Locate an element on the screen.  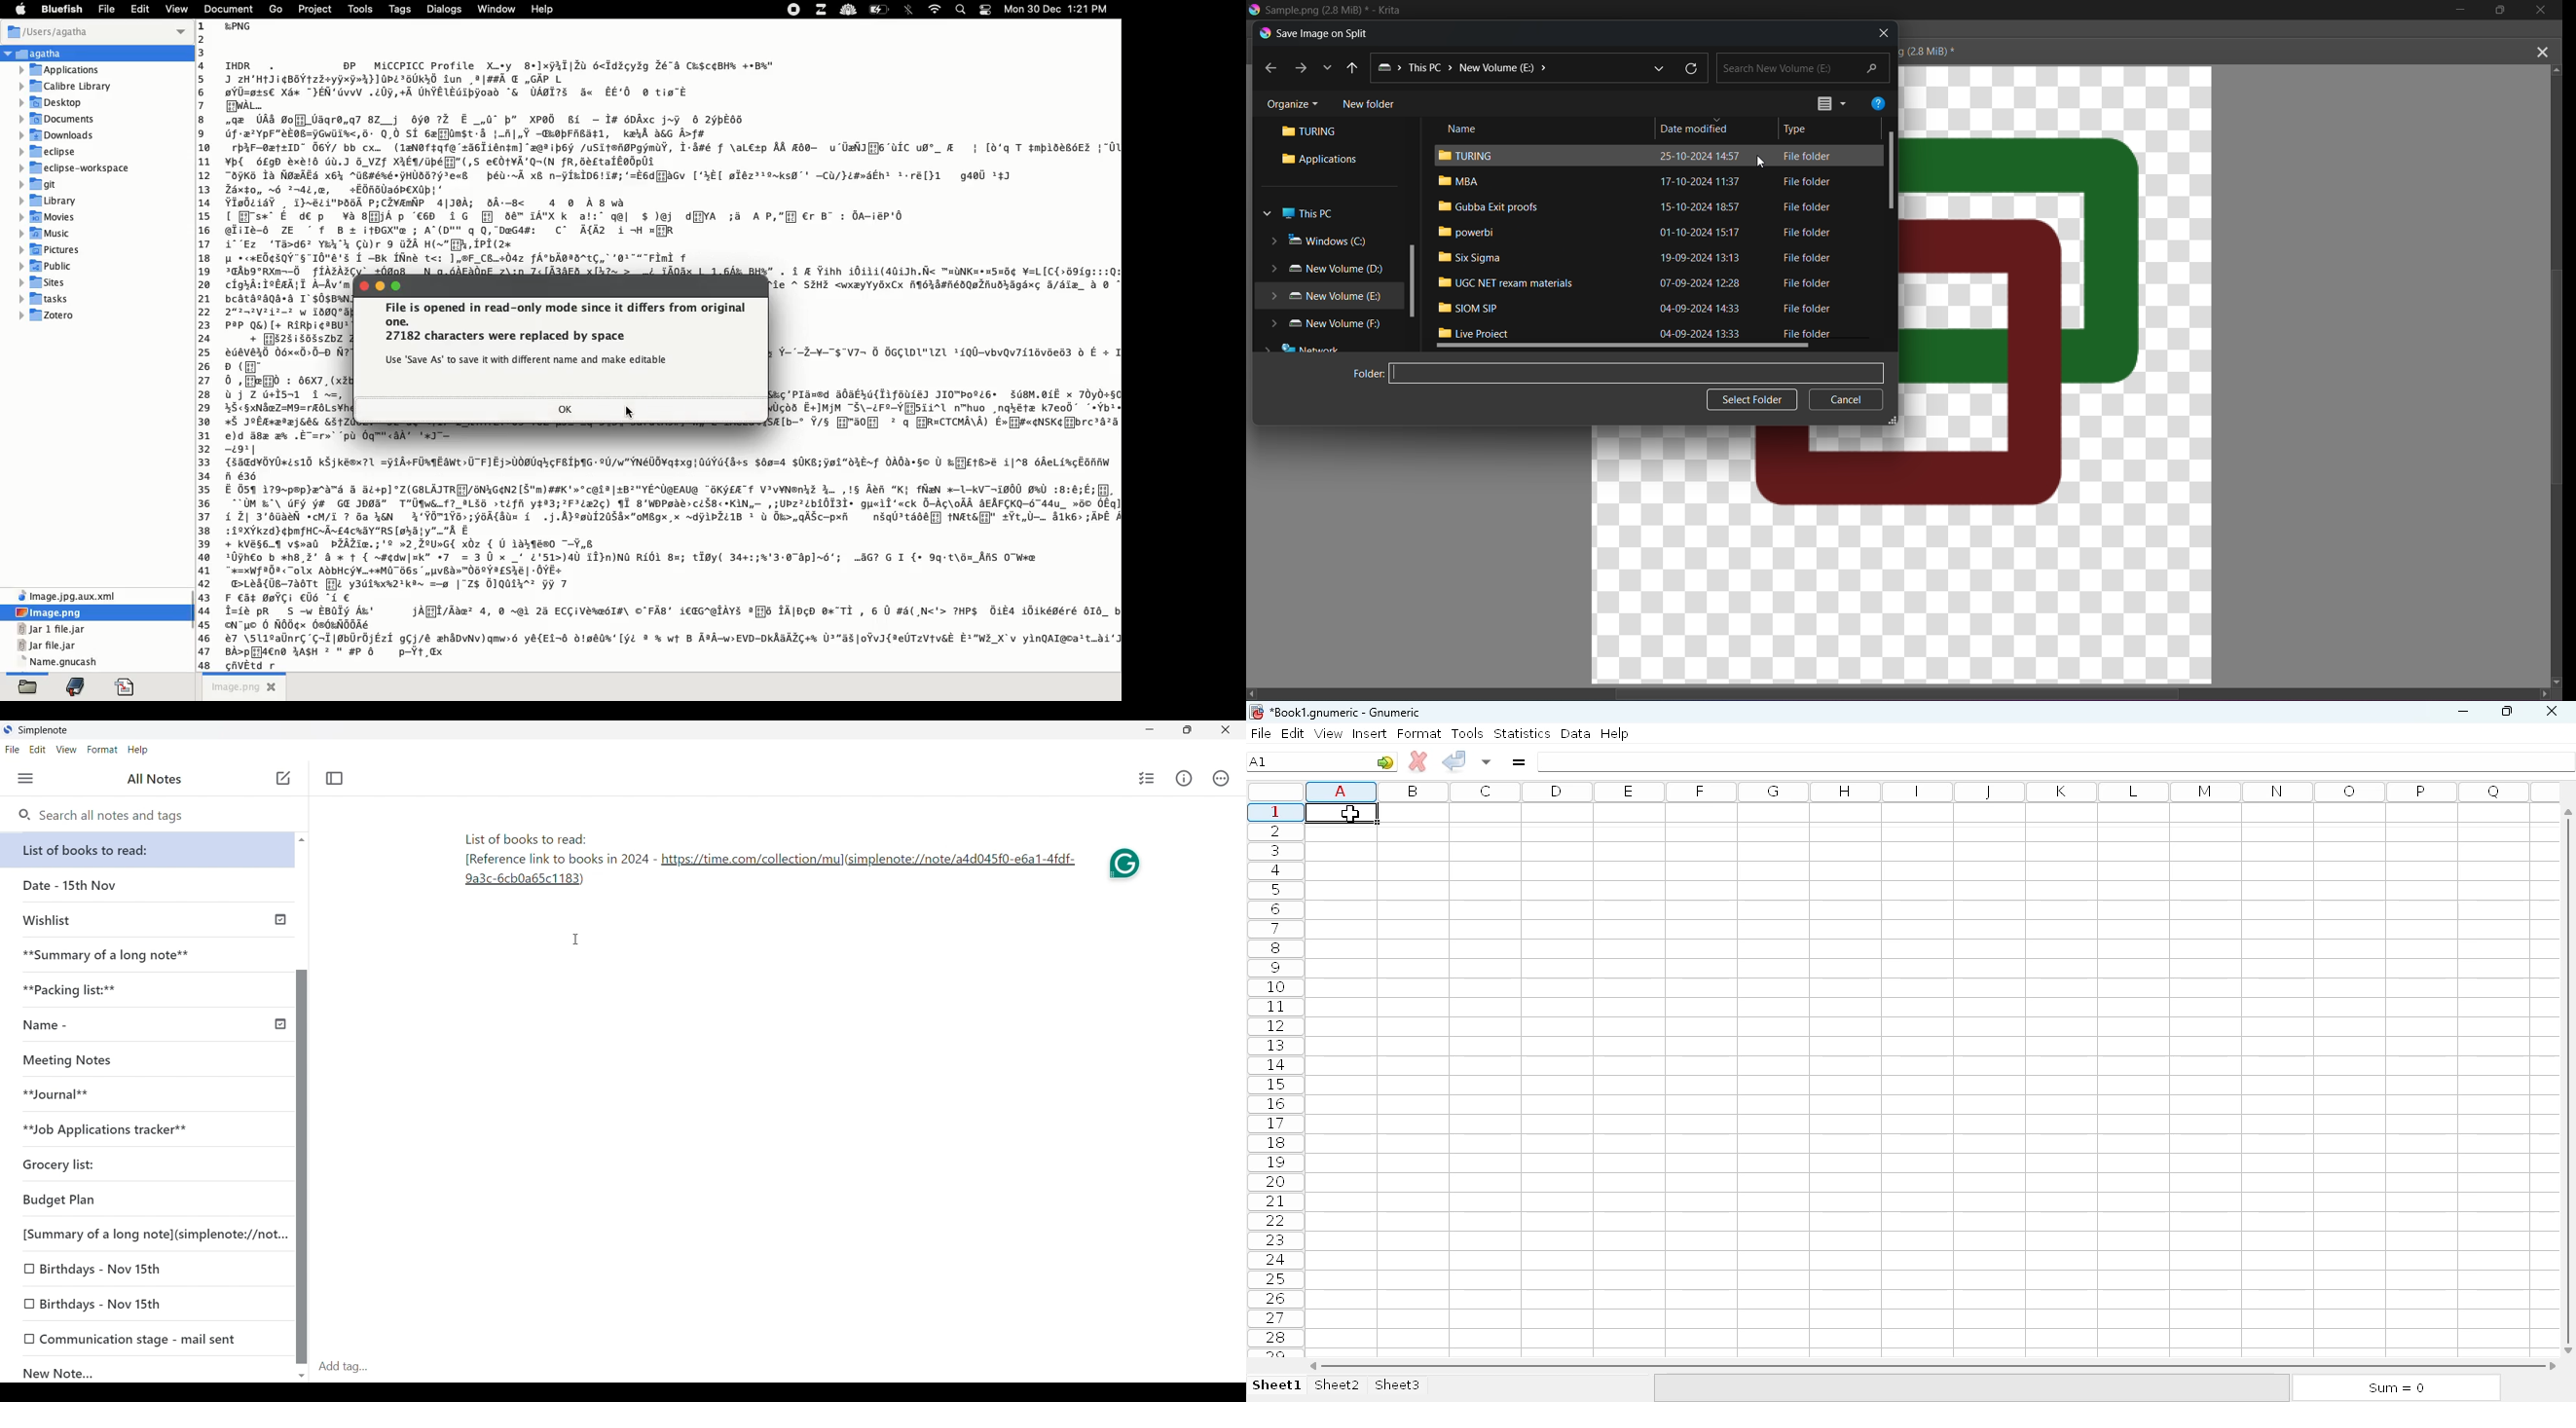
file name and extension is located at coordinates (59, 660).